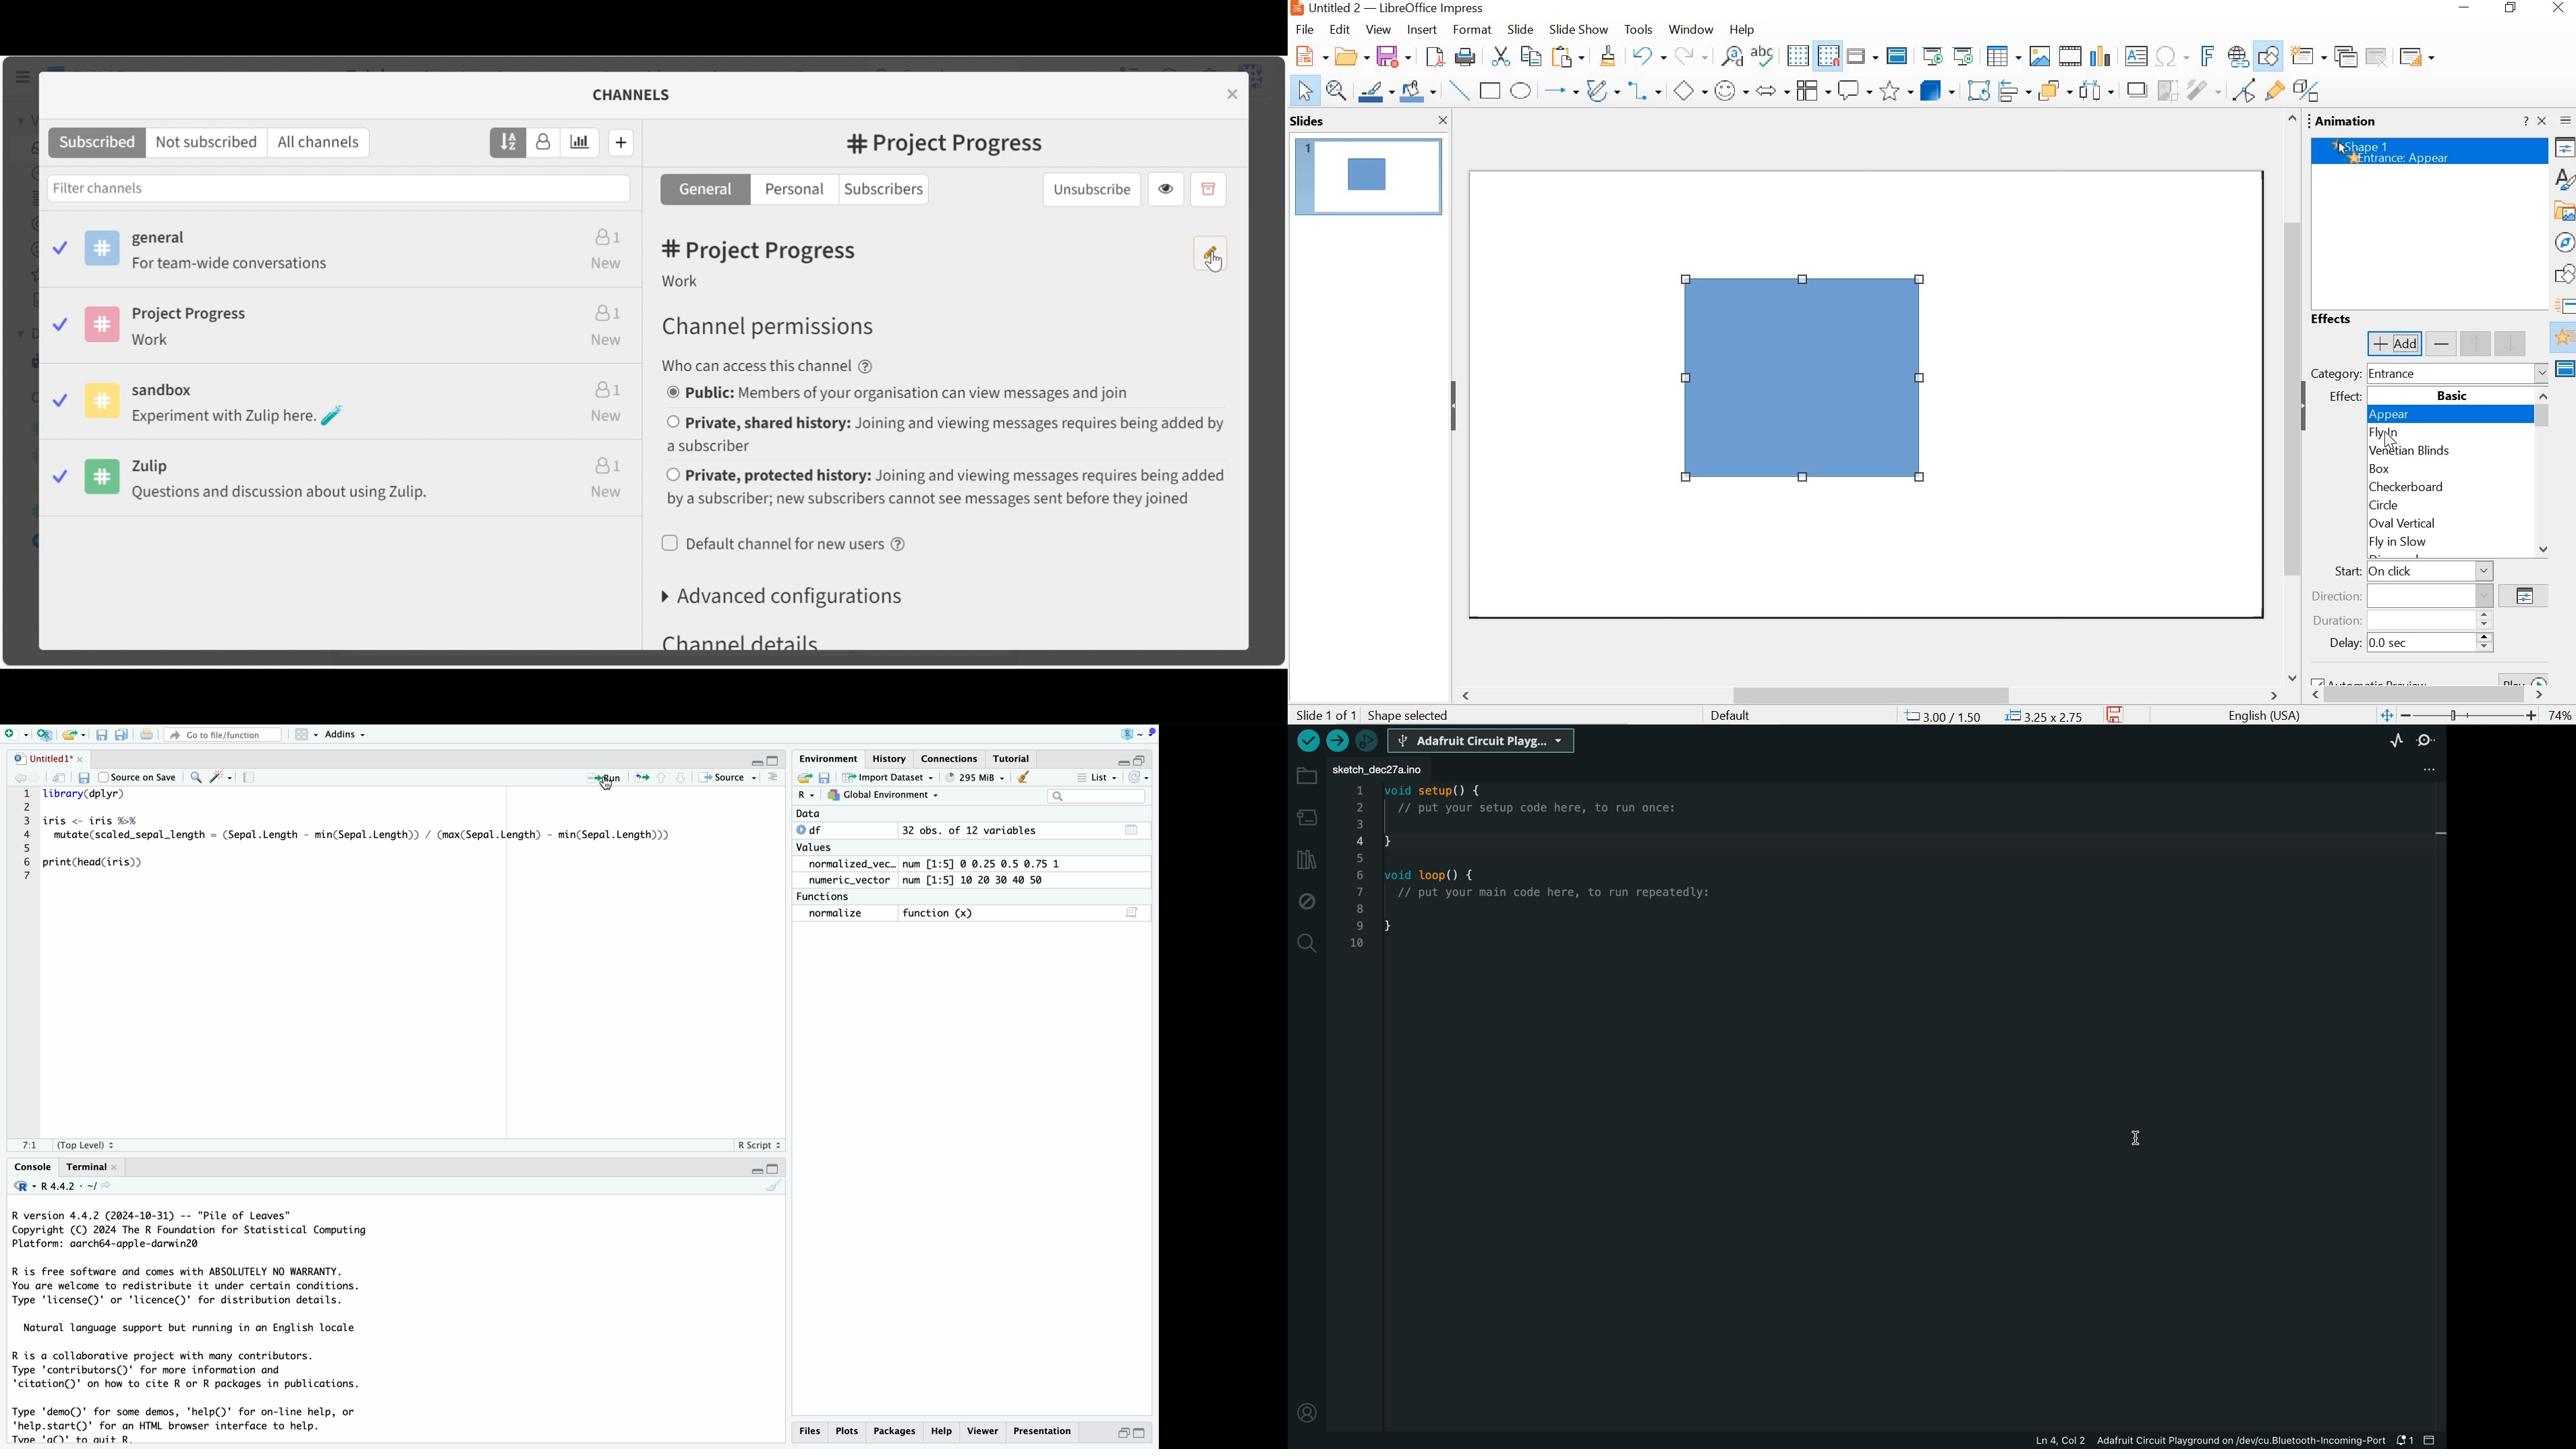 This screenshot has width=2576, height=1456. Describe the element at coordinates (890, 761) in the screenshot. I see `History` at that location.